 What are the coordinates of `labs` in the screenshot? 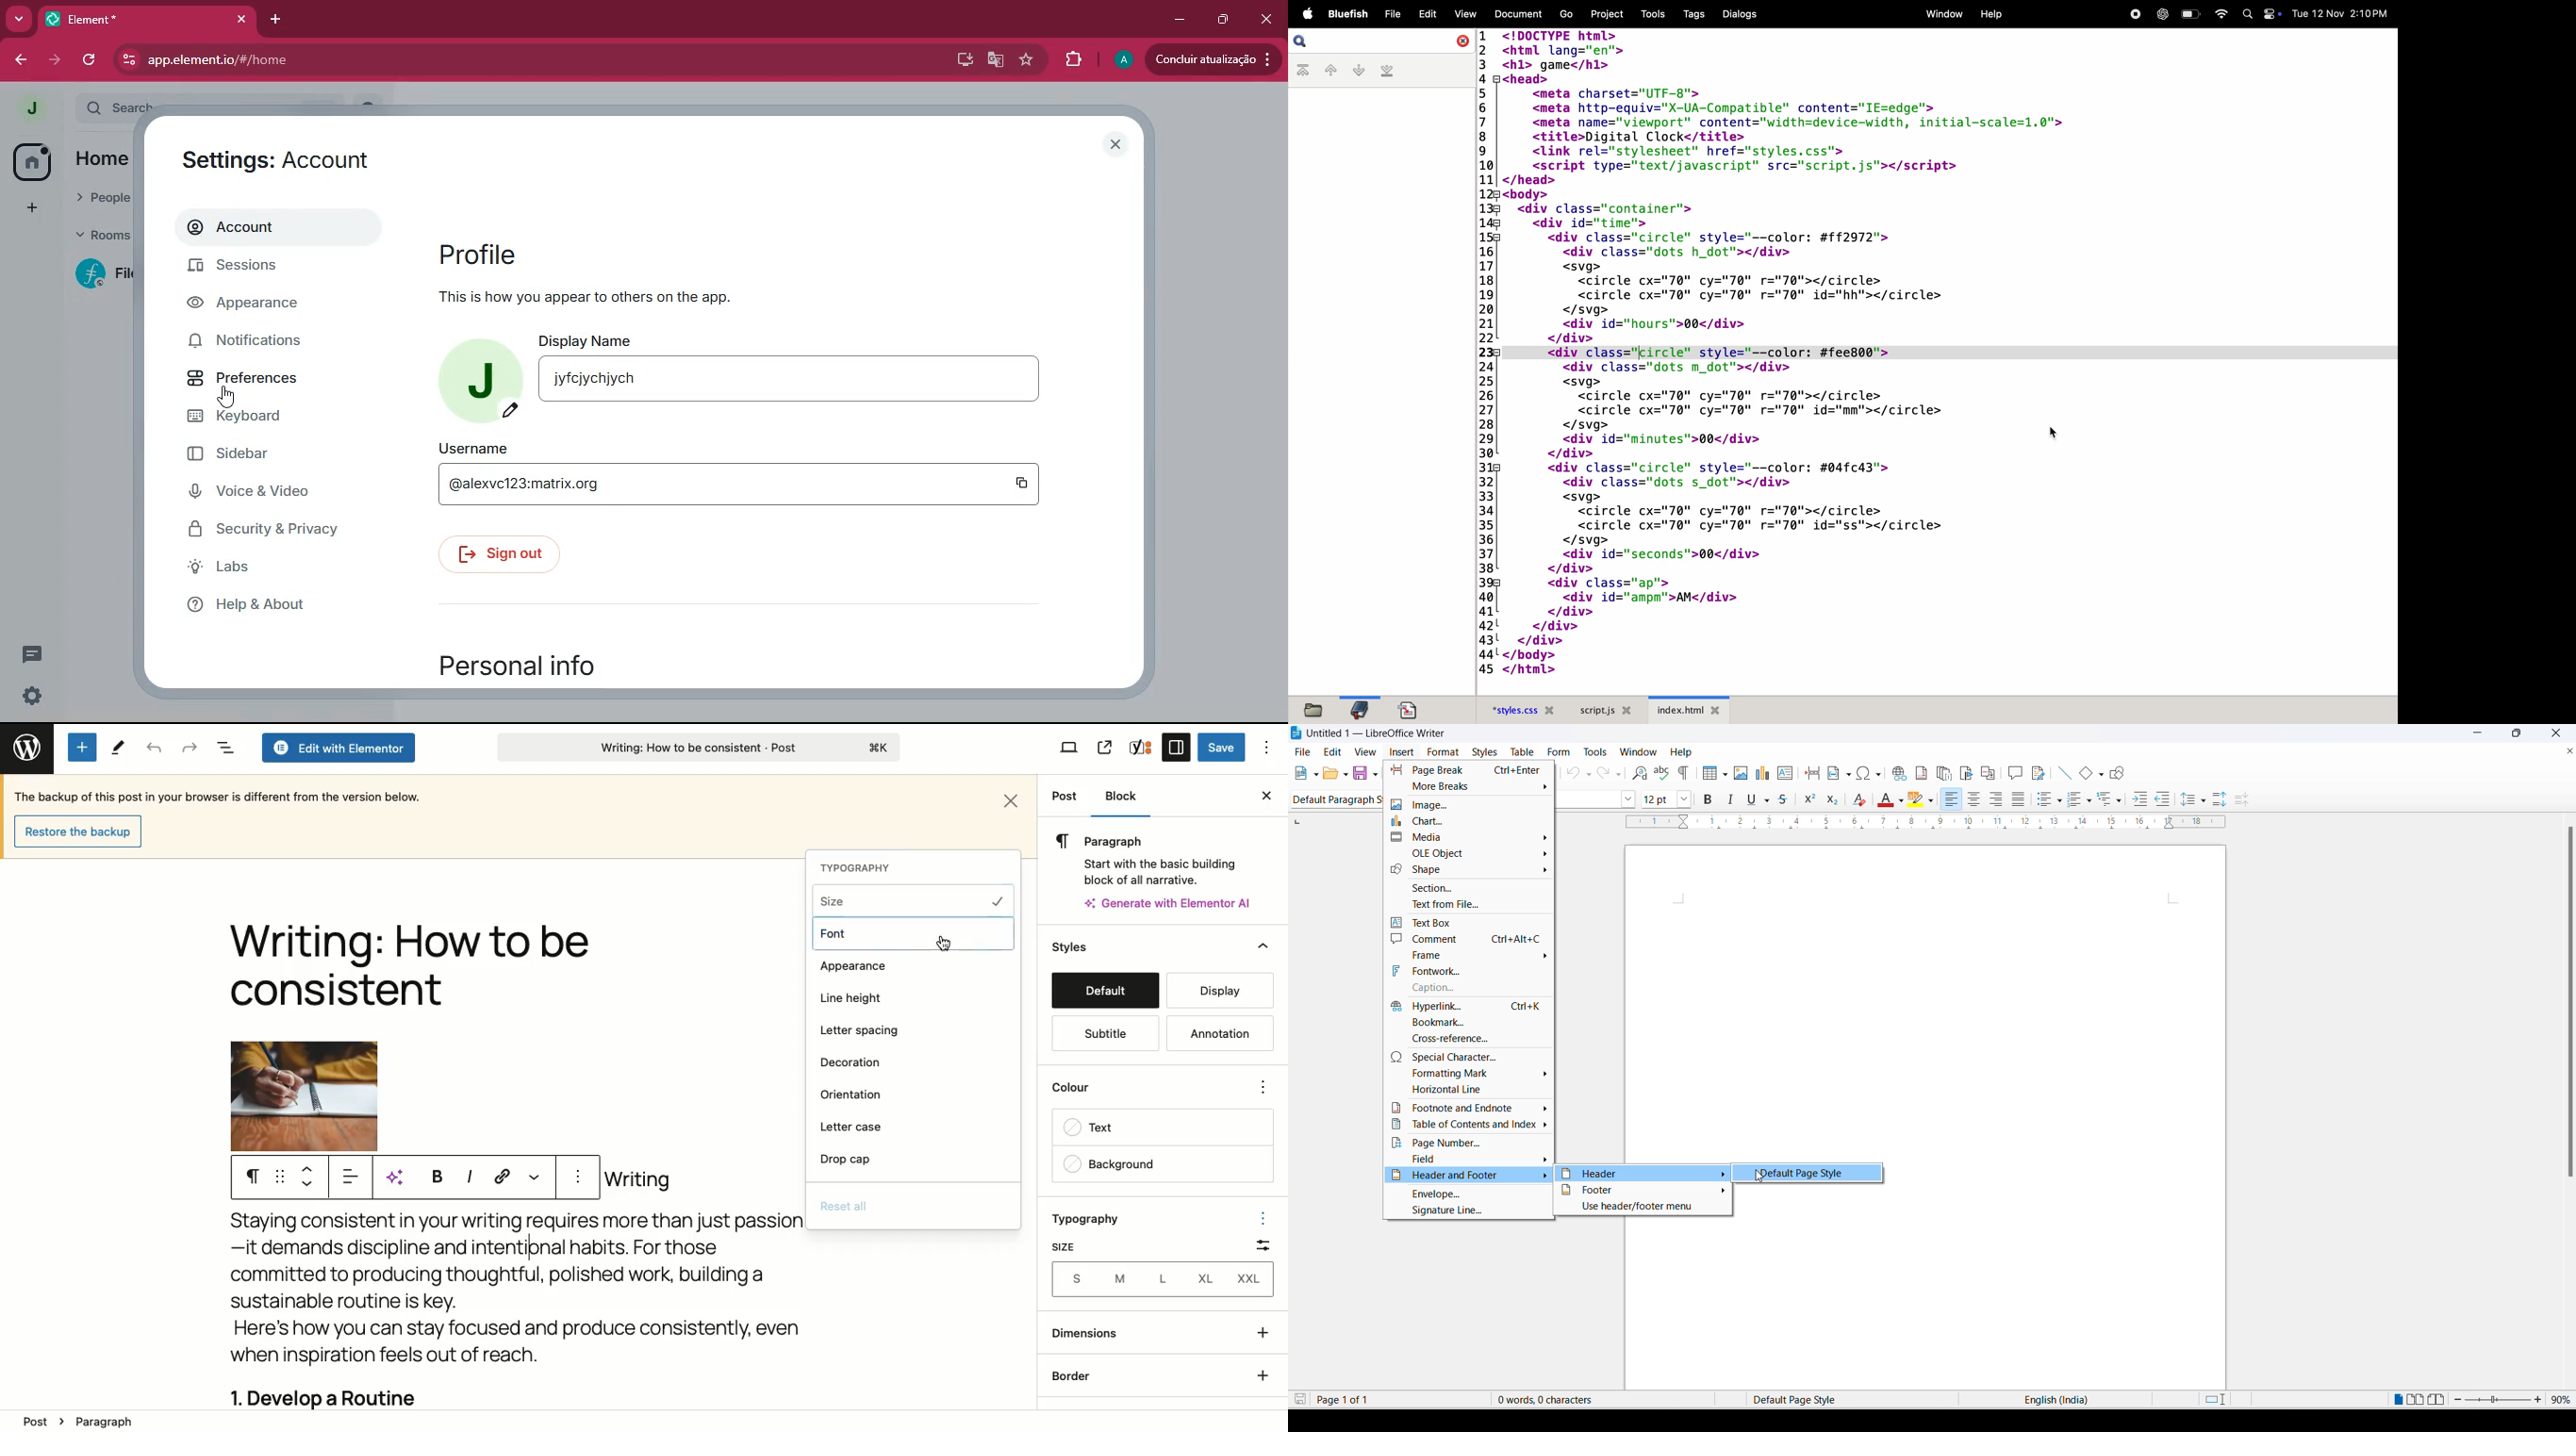 It's located at (255, 568).